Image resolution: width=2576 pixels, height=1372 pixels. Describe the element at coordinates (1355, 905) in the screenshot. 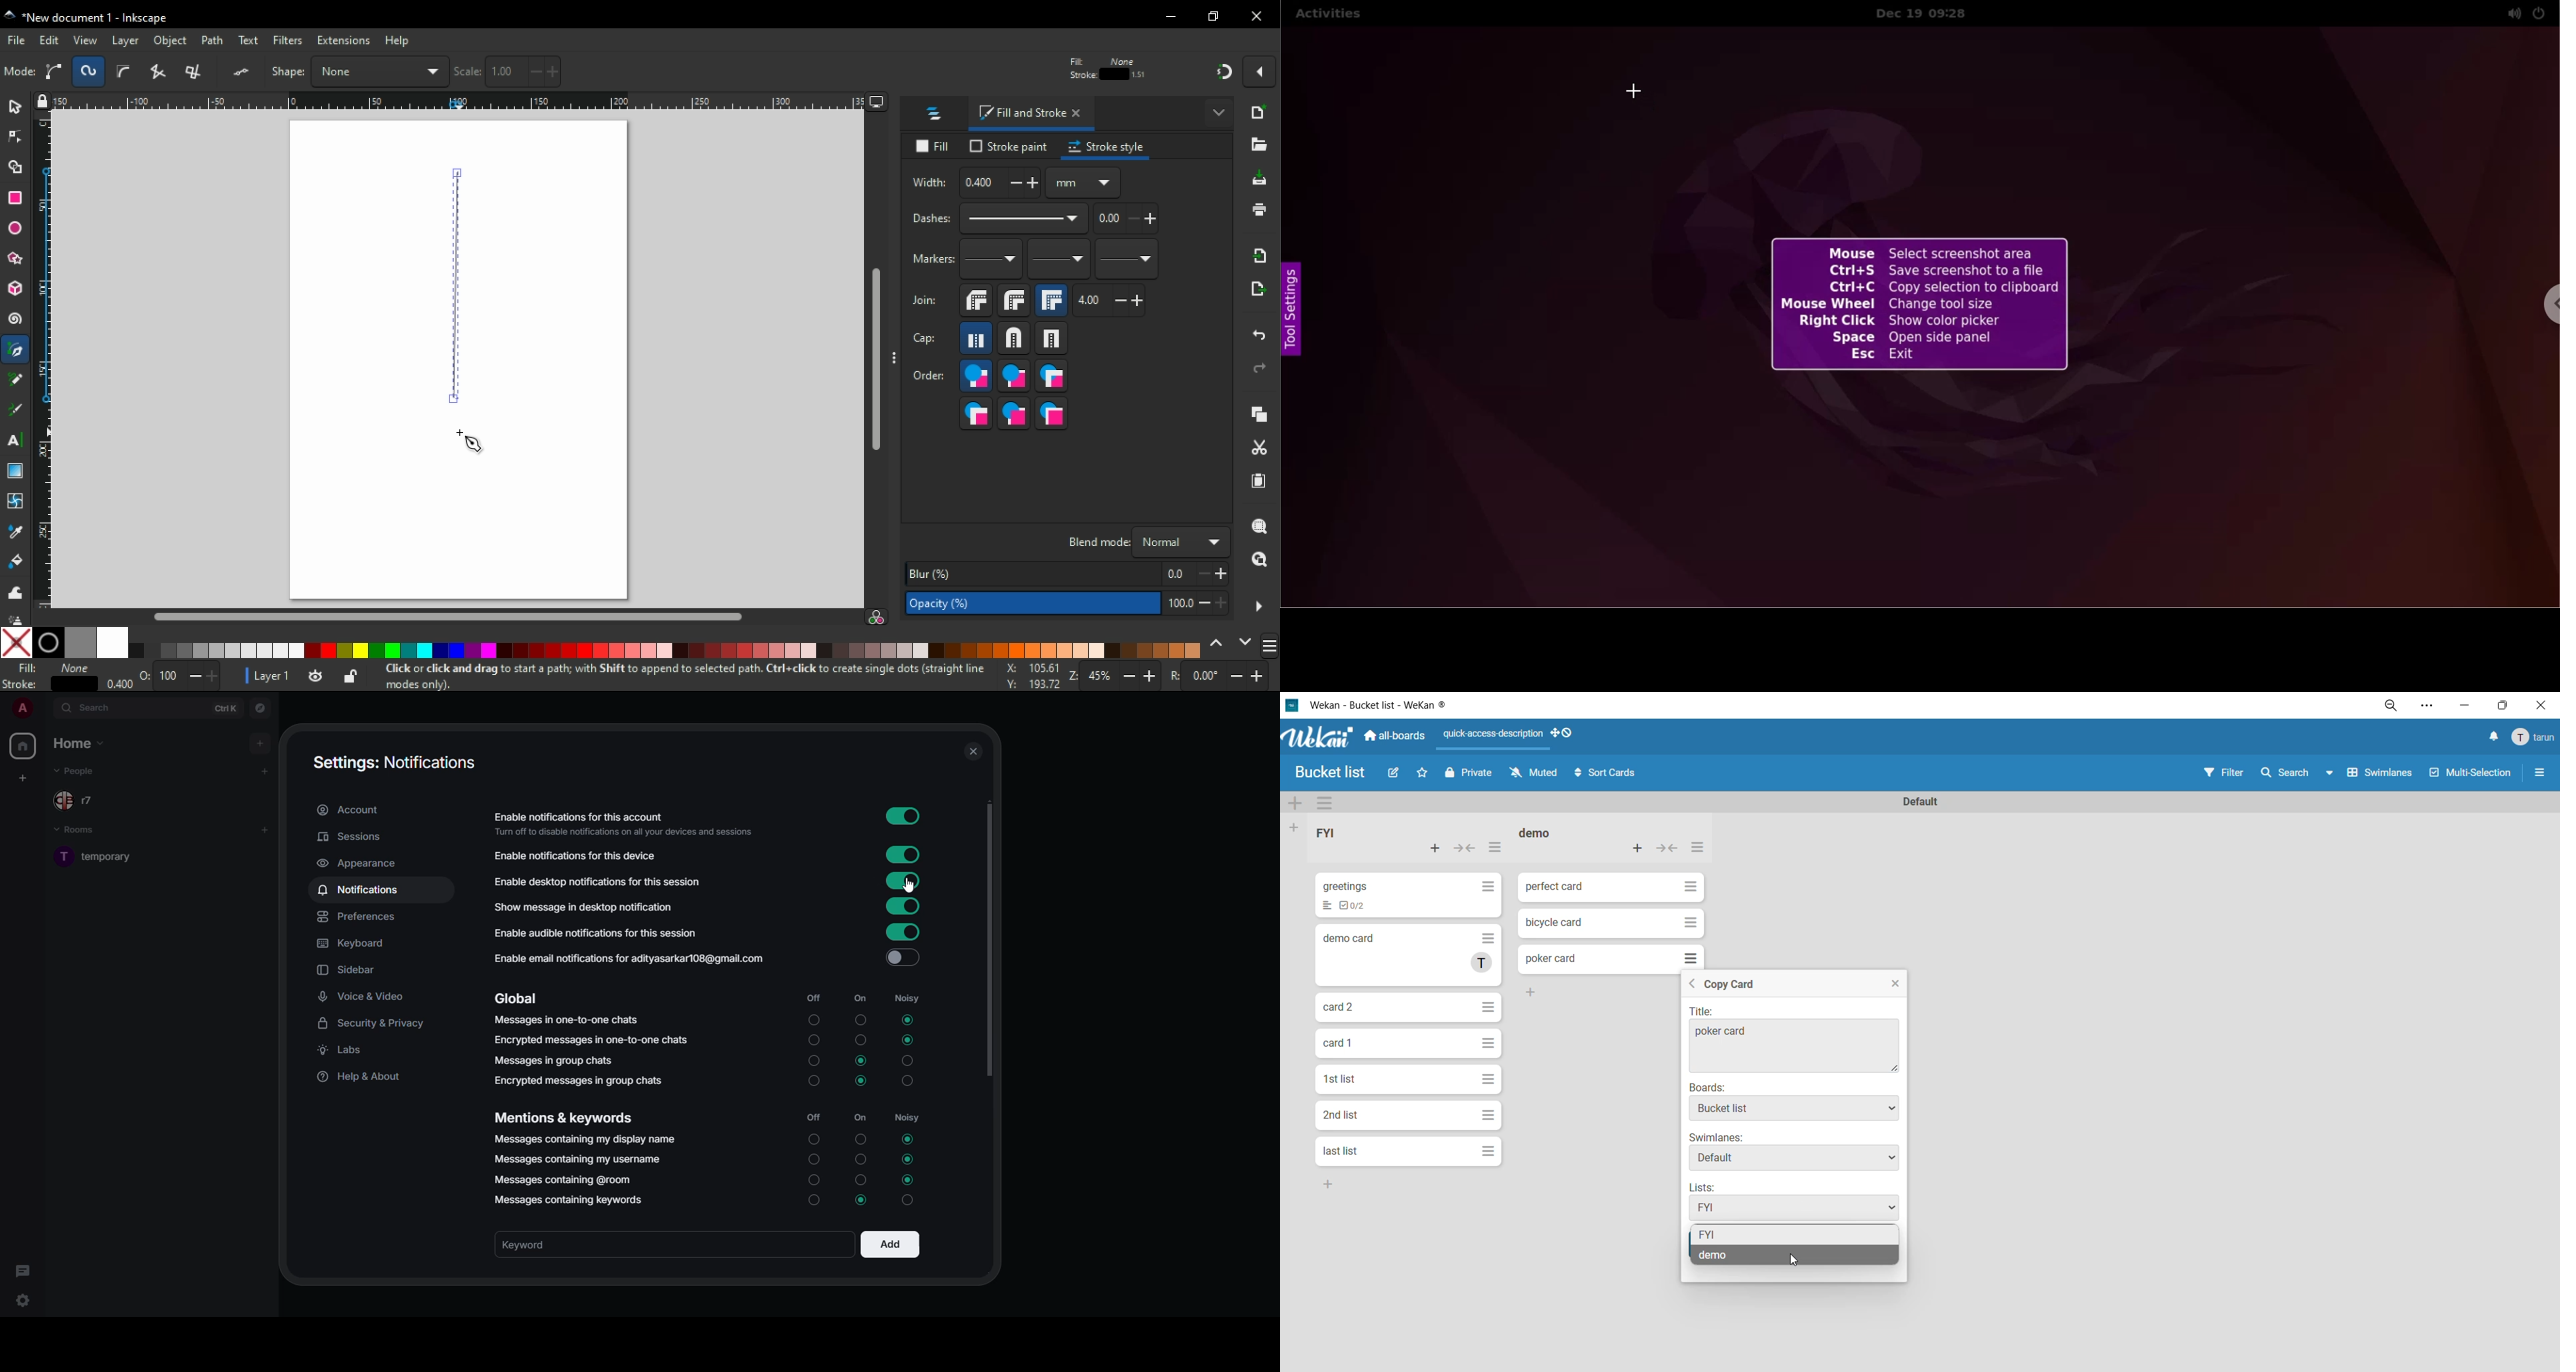

I see `To-dos` at that location.